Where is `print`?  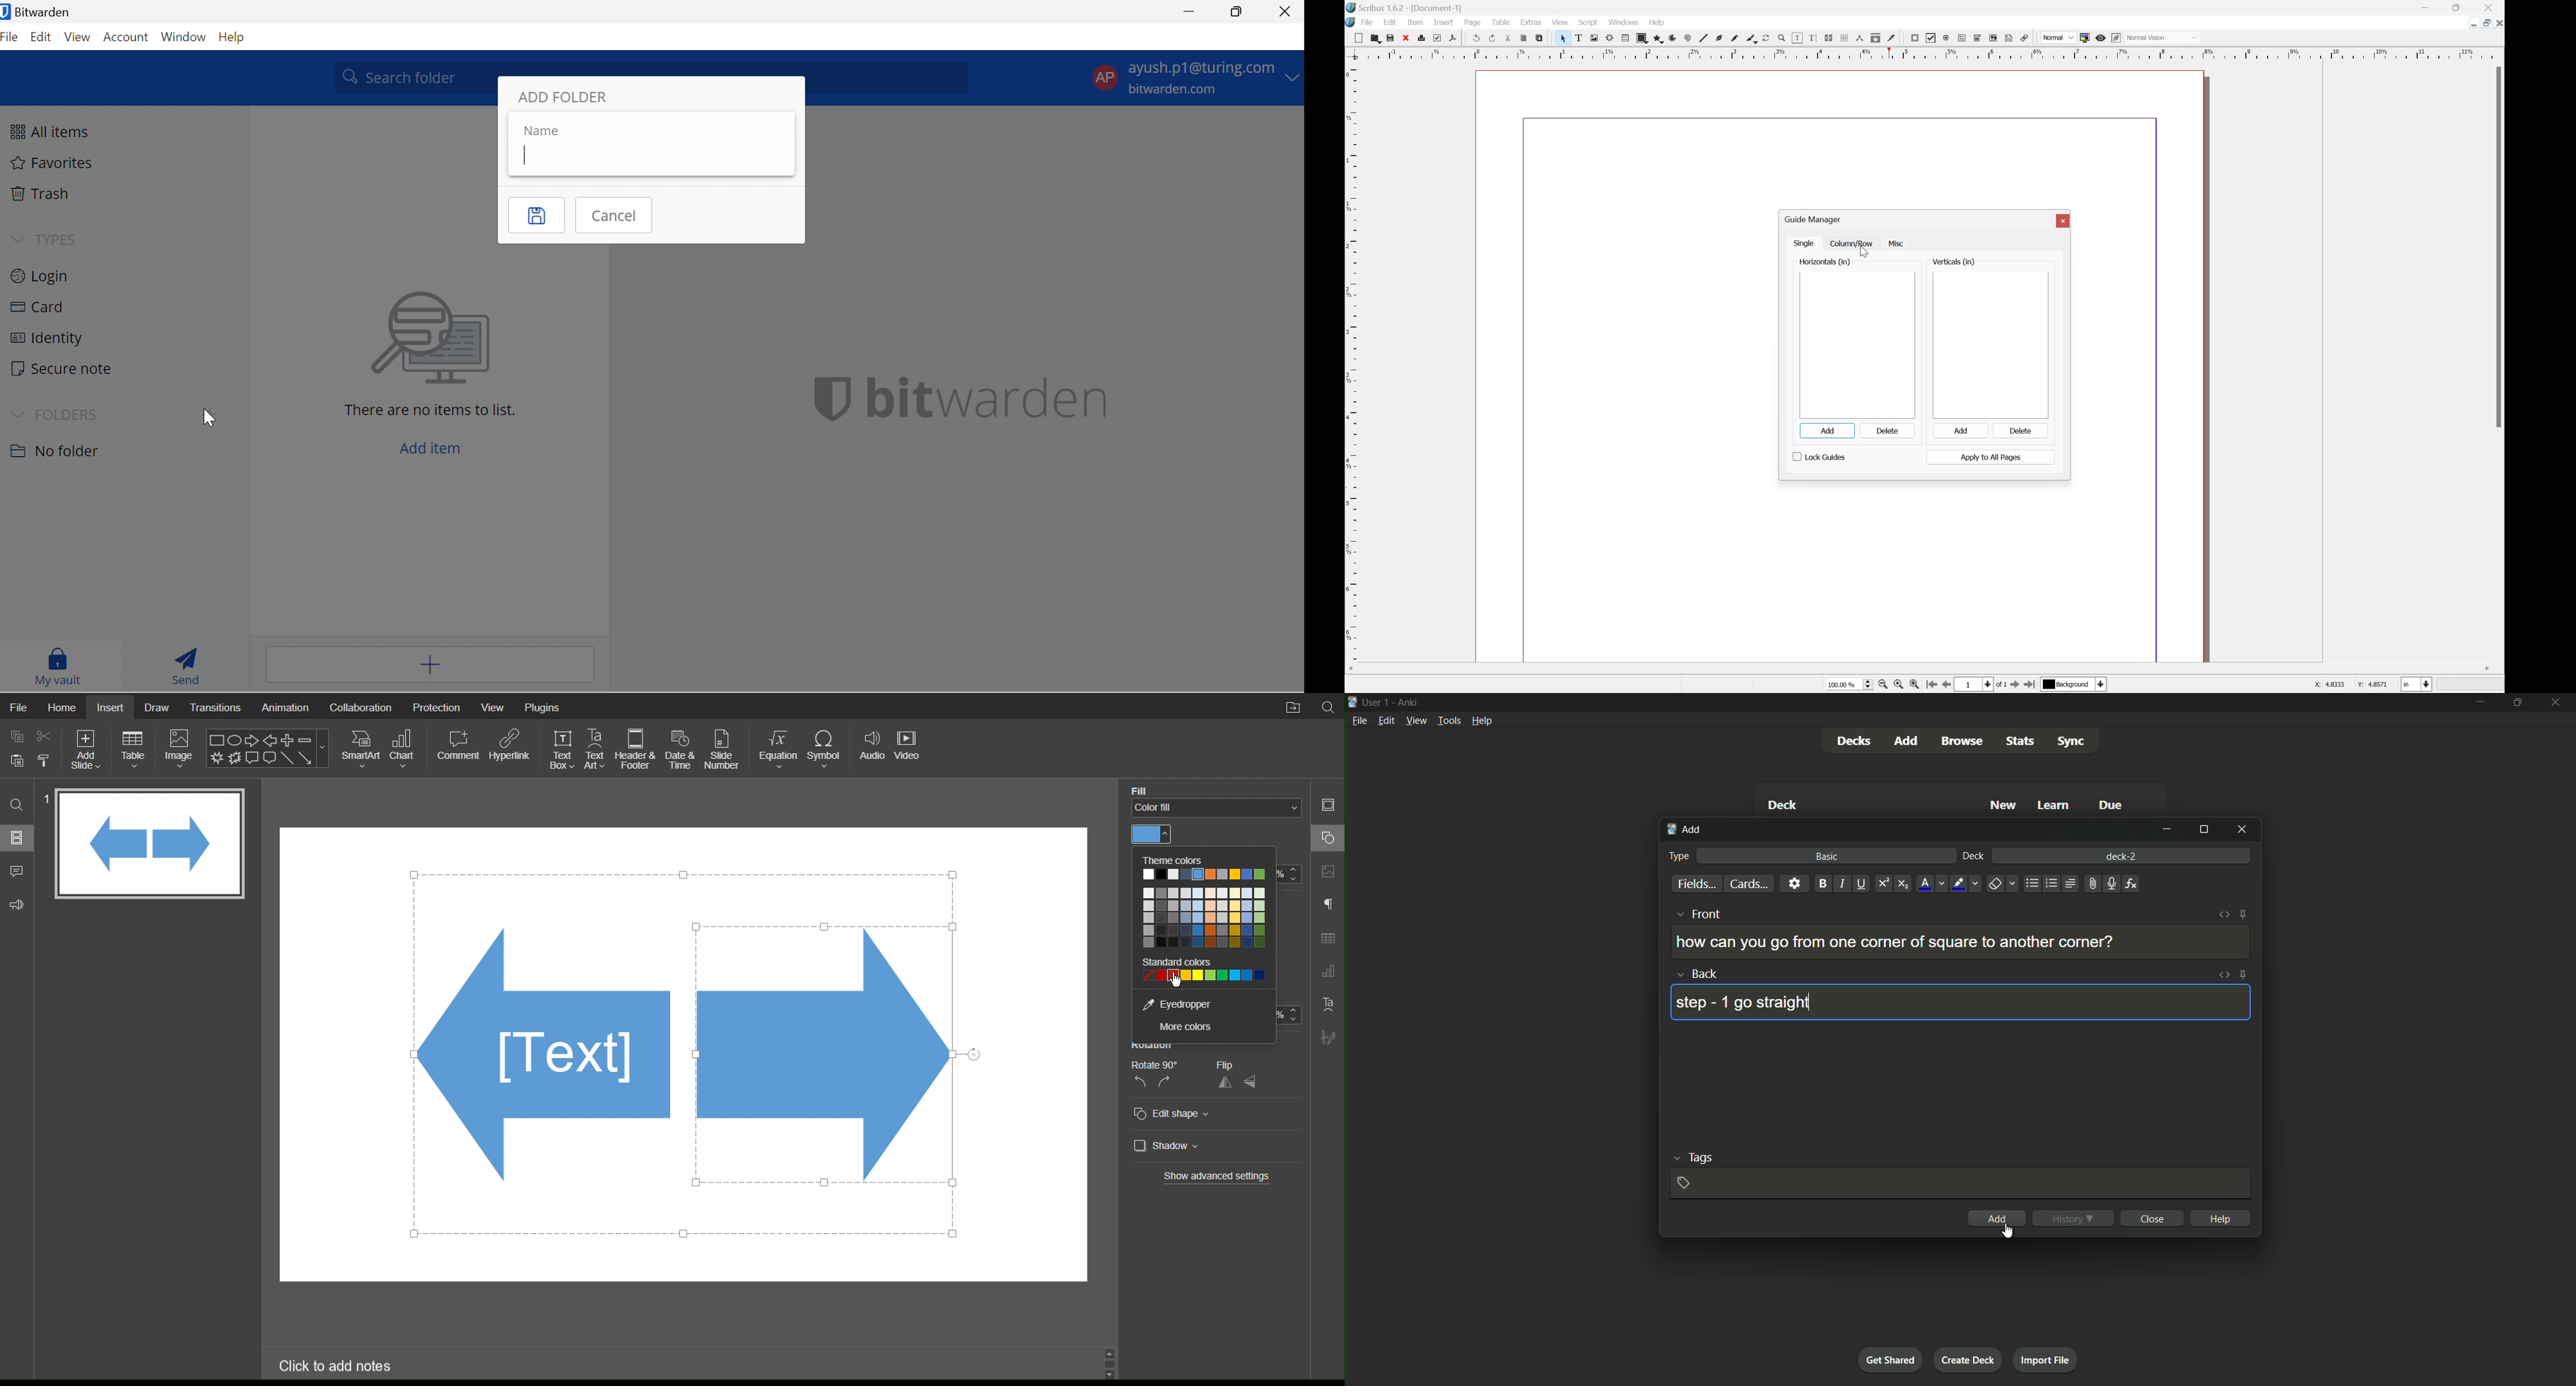
print is located at coordinates (1426, 39).